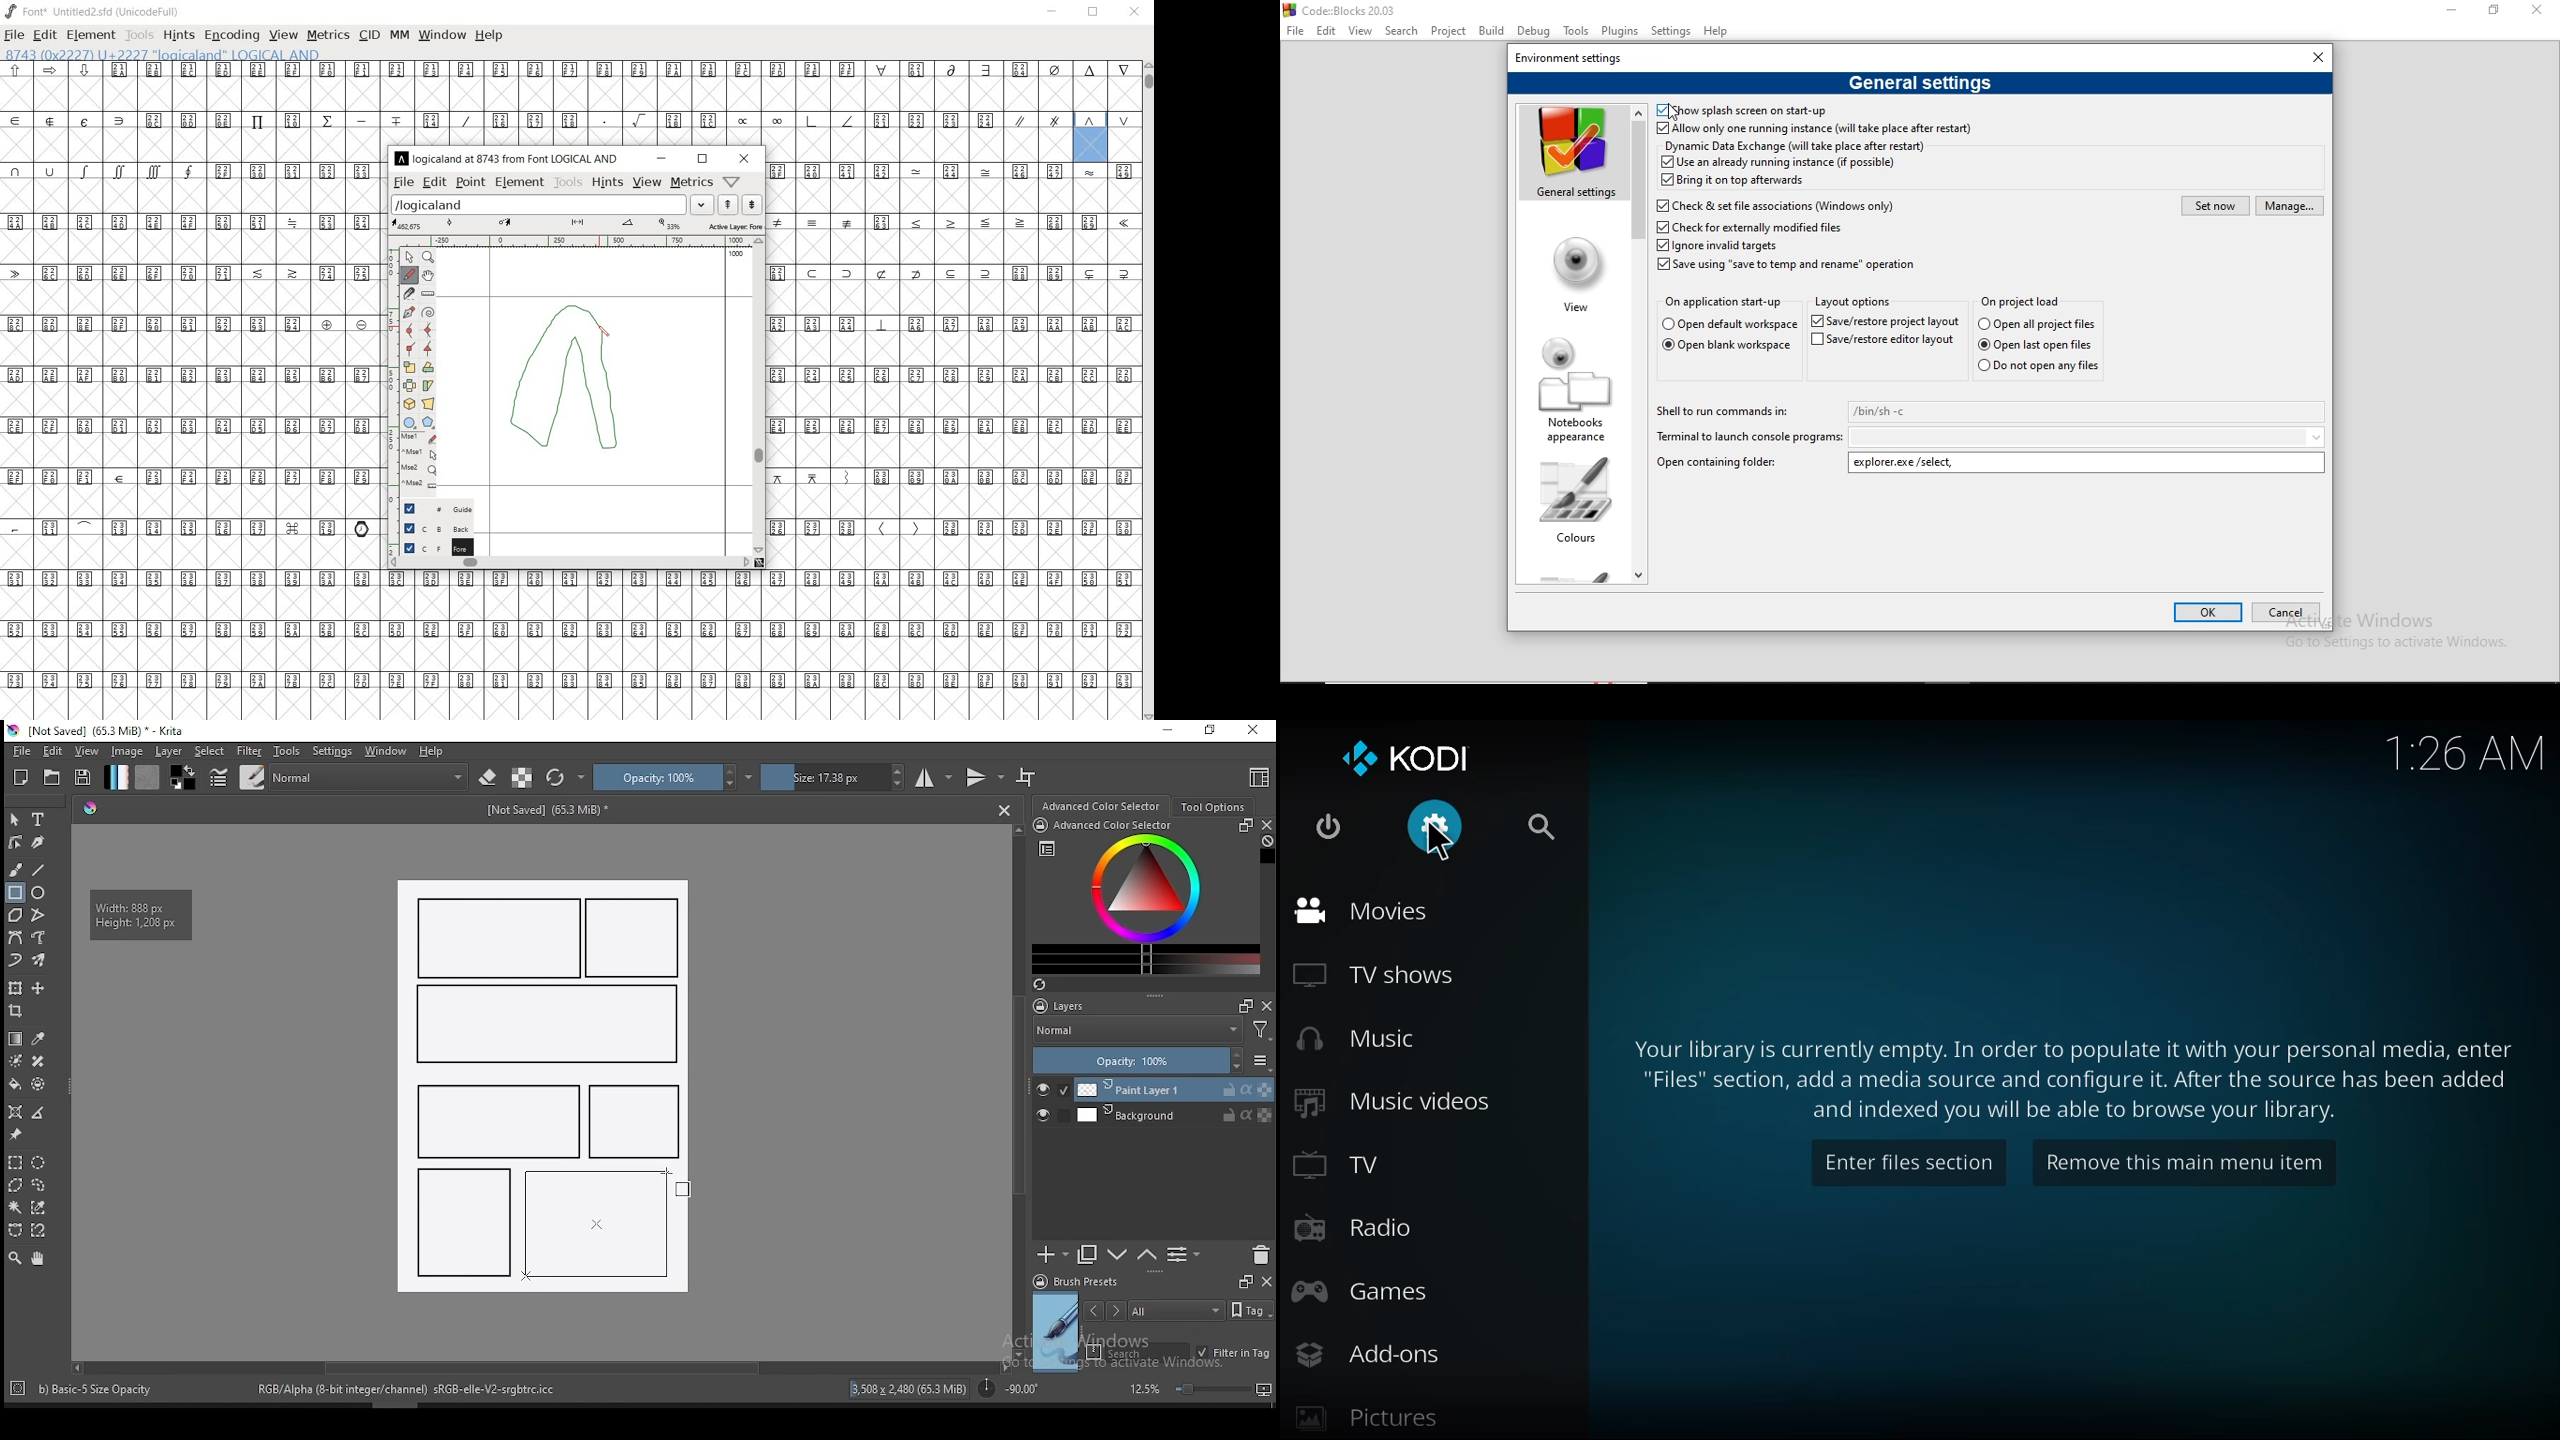 This screenshot has width=2576, height=1456. I want to click on encoding, so click(233, 35).